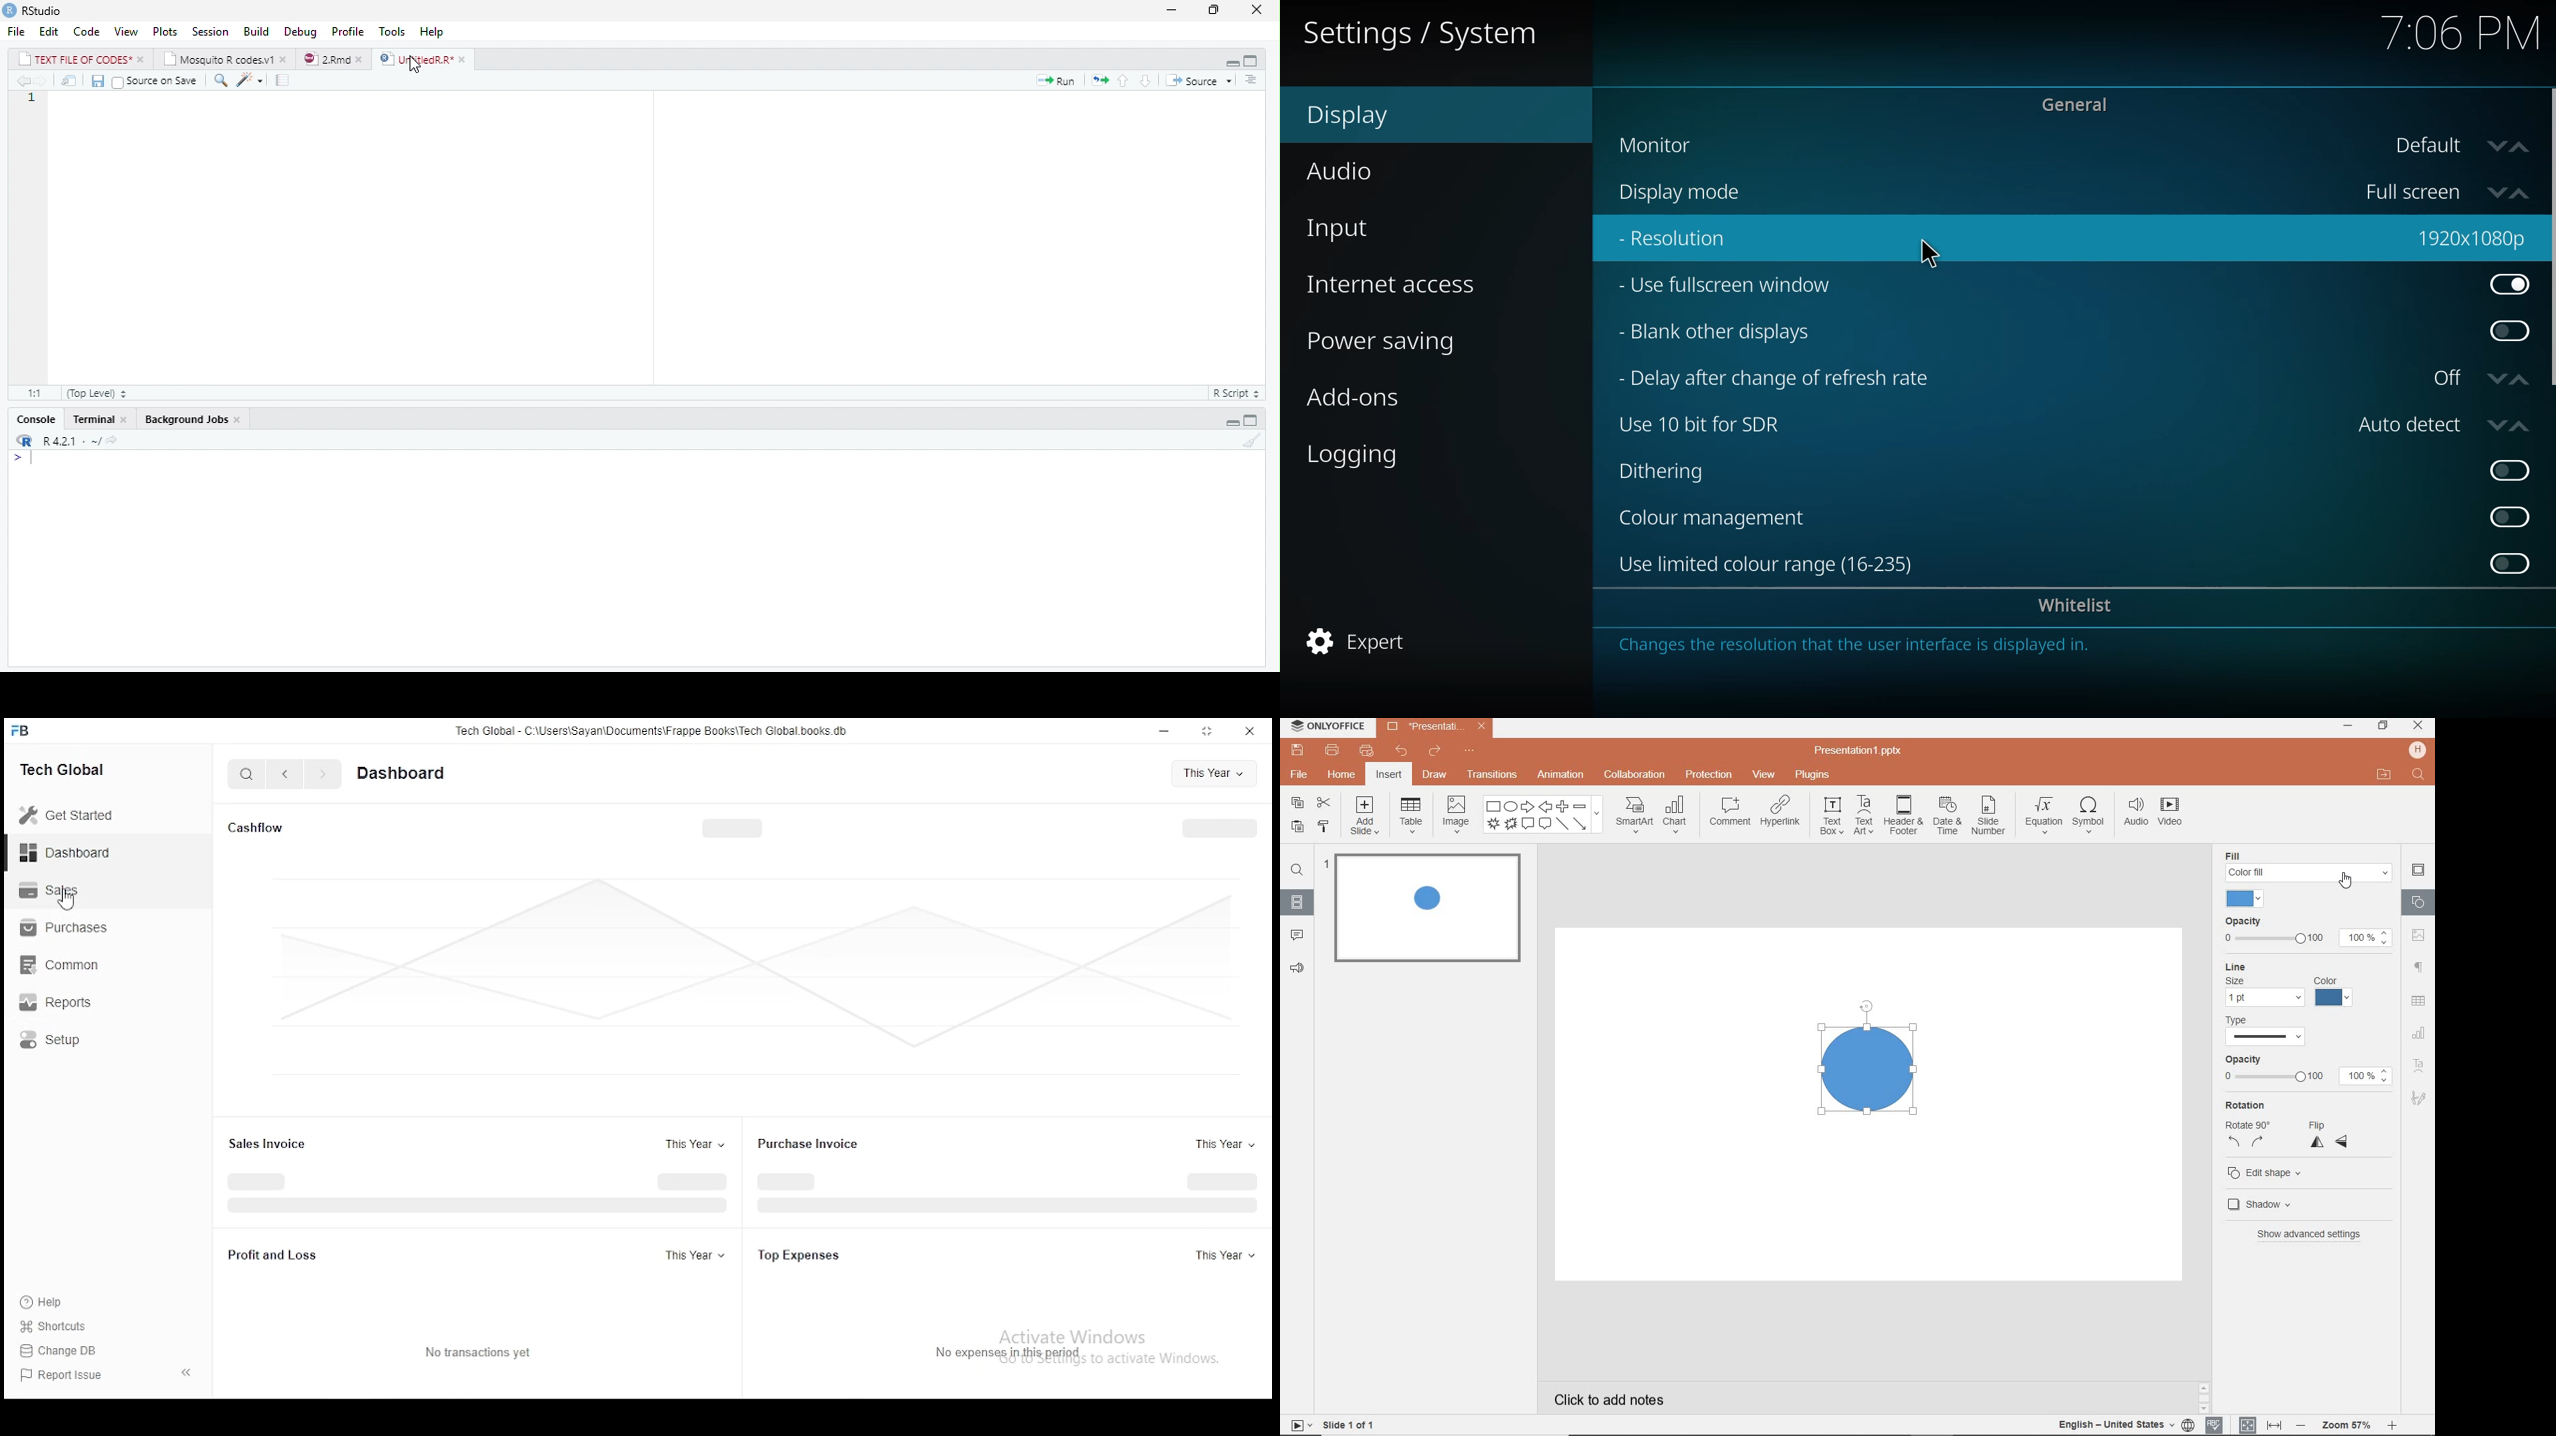 The height and width of the screenshot is (1456, 2576). What do you see at coordinates (54, 892) in the screenshot?
I see `sales` at bounding box center [54, 892].